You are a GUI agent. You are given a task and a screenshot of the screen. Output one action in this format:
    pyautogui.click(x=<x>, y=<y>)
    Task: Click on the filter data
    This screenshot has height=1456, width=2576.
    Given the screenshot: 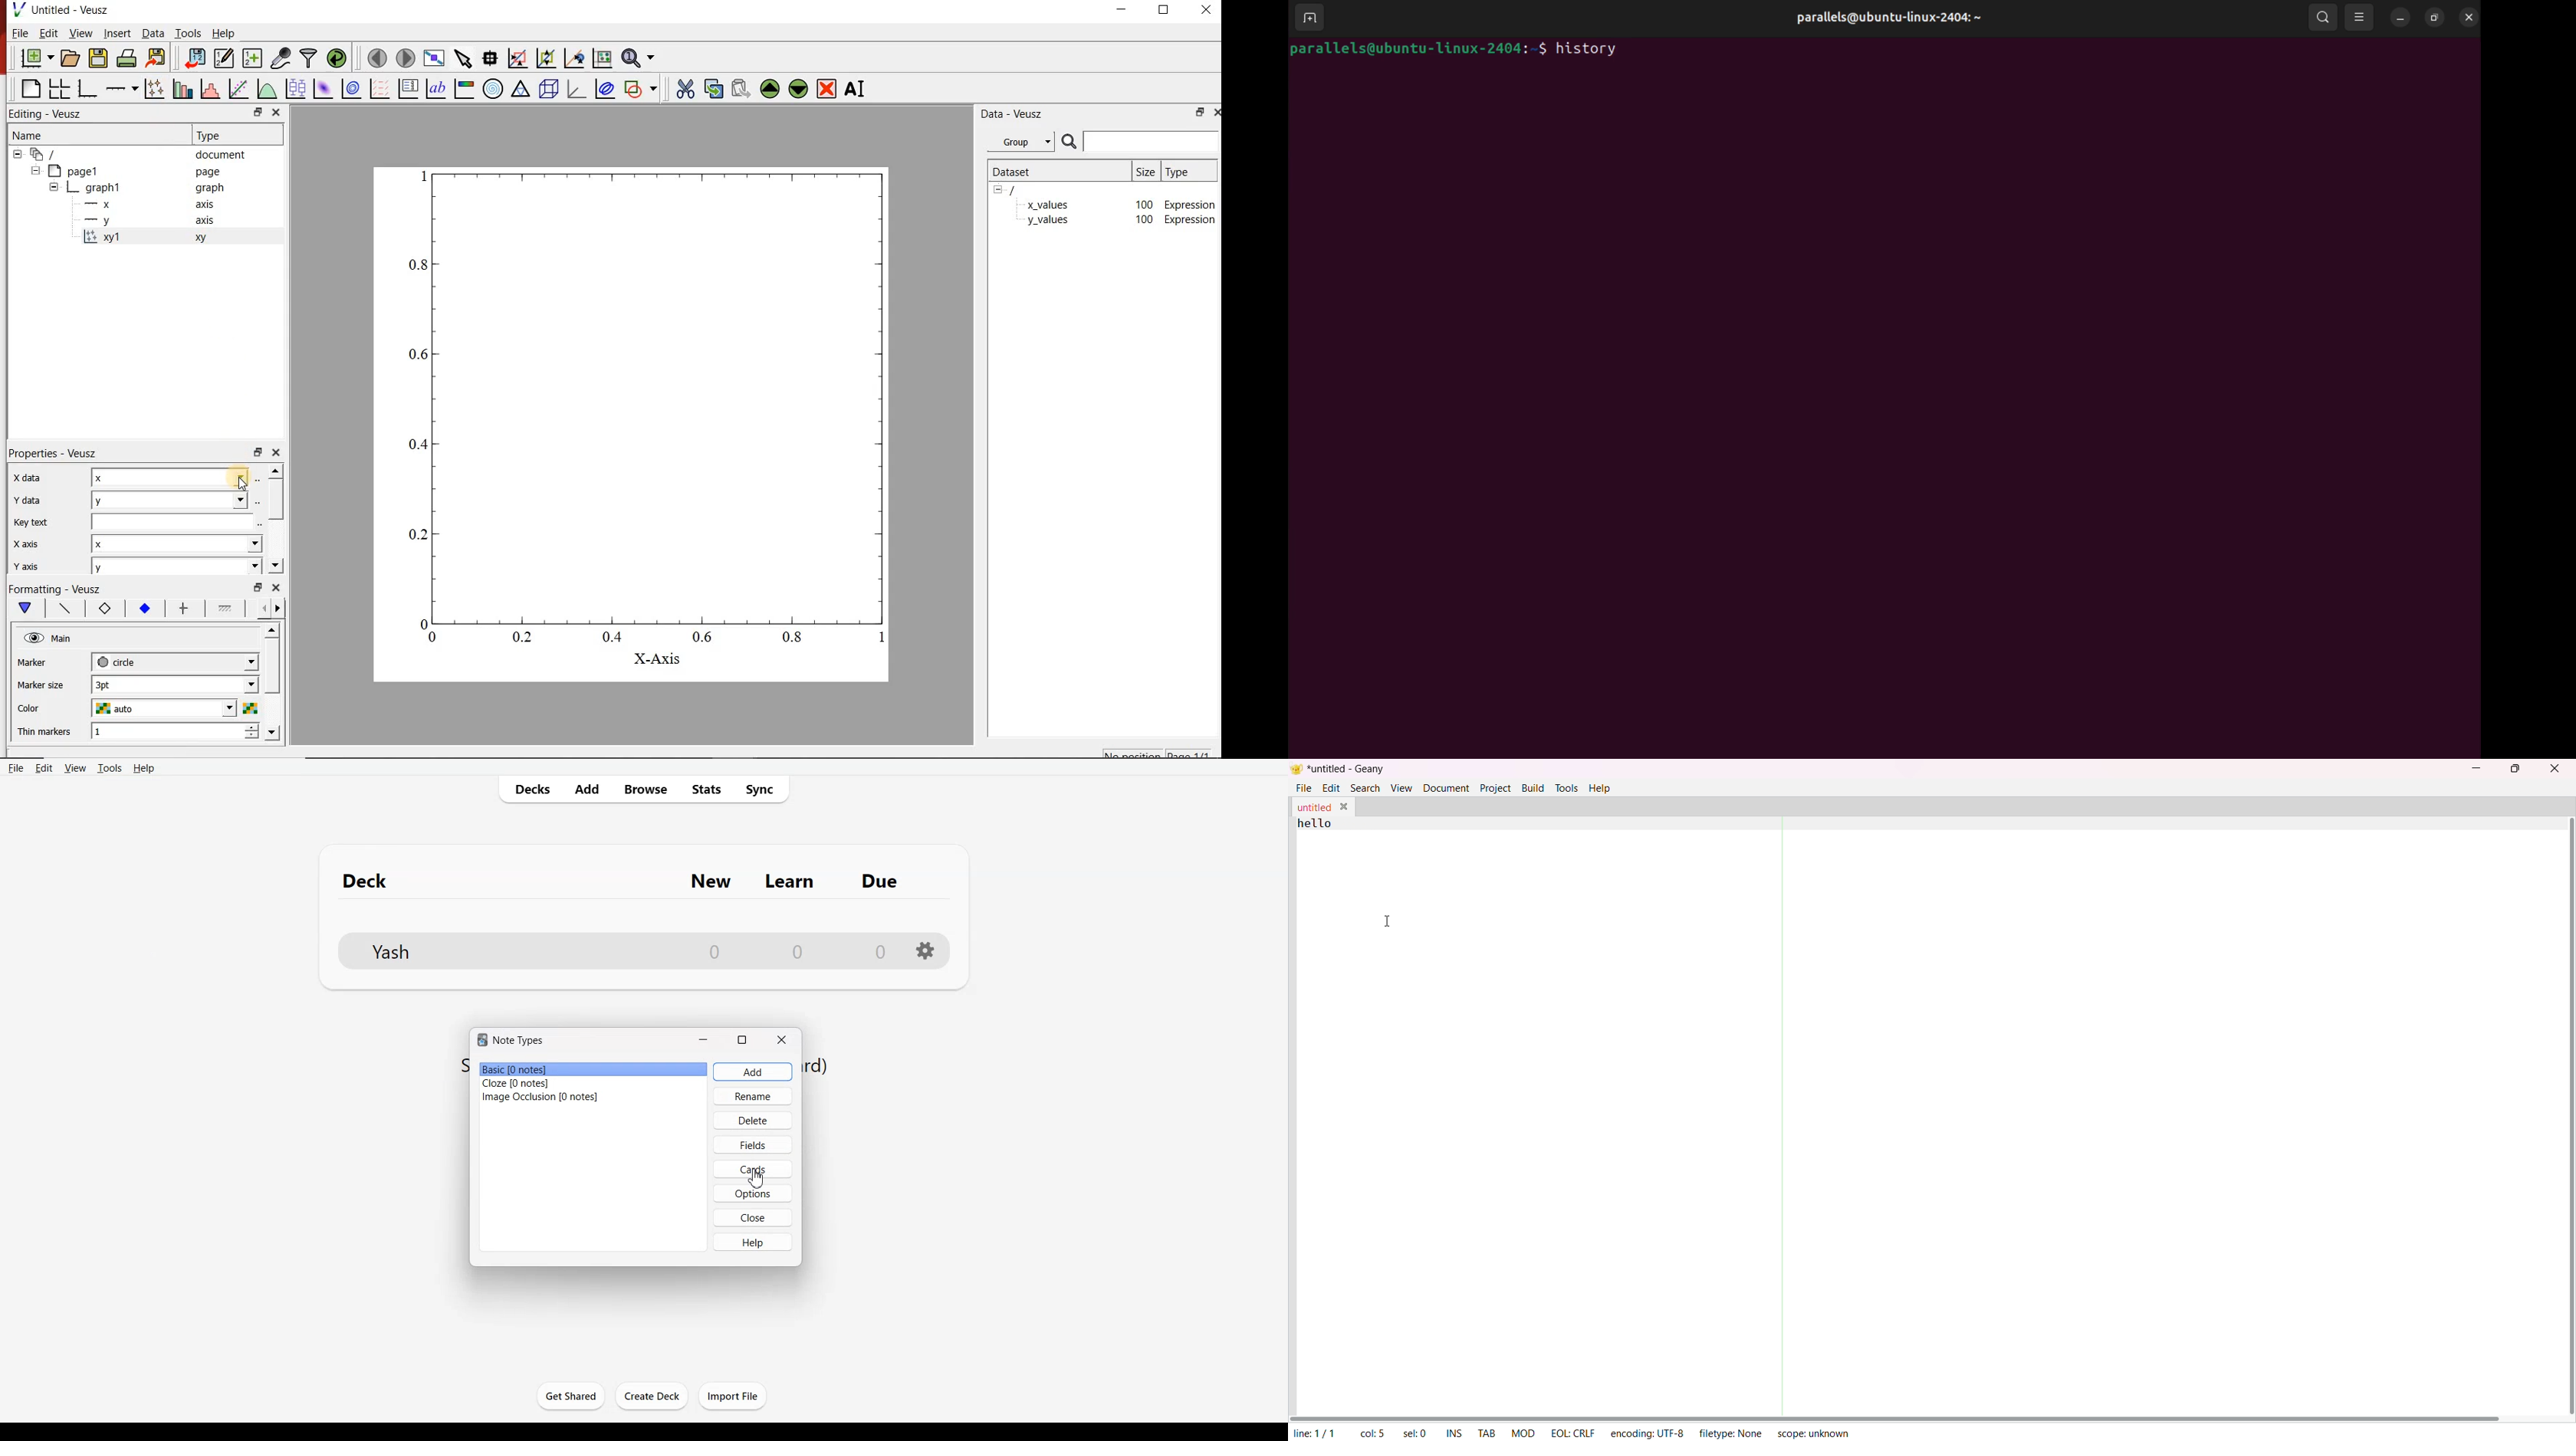 What is the action you would take?
    pyautogui.click(x=309, y=58)
    